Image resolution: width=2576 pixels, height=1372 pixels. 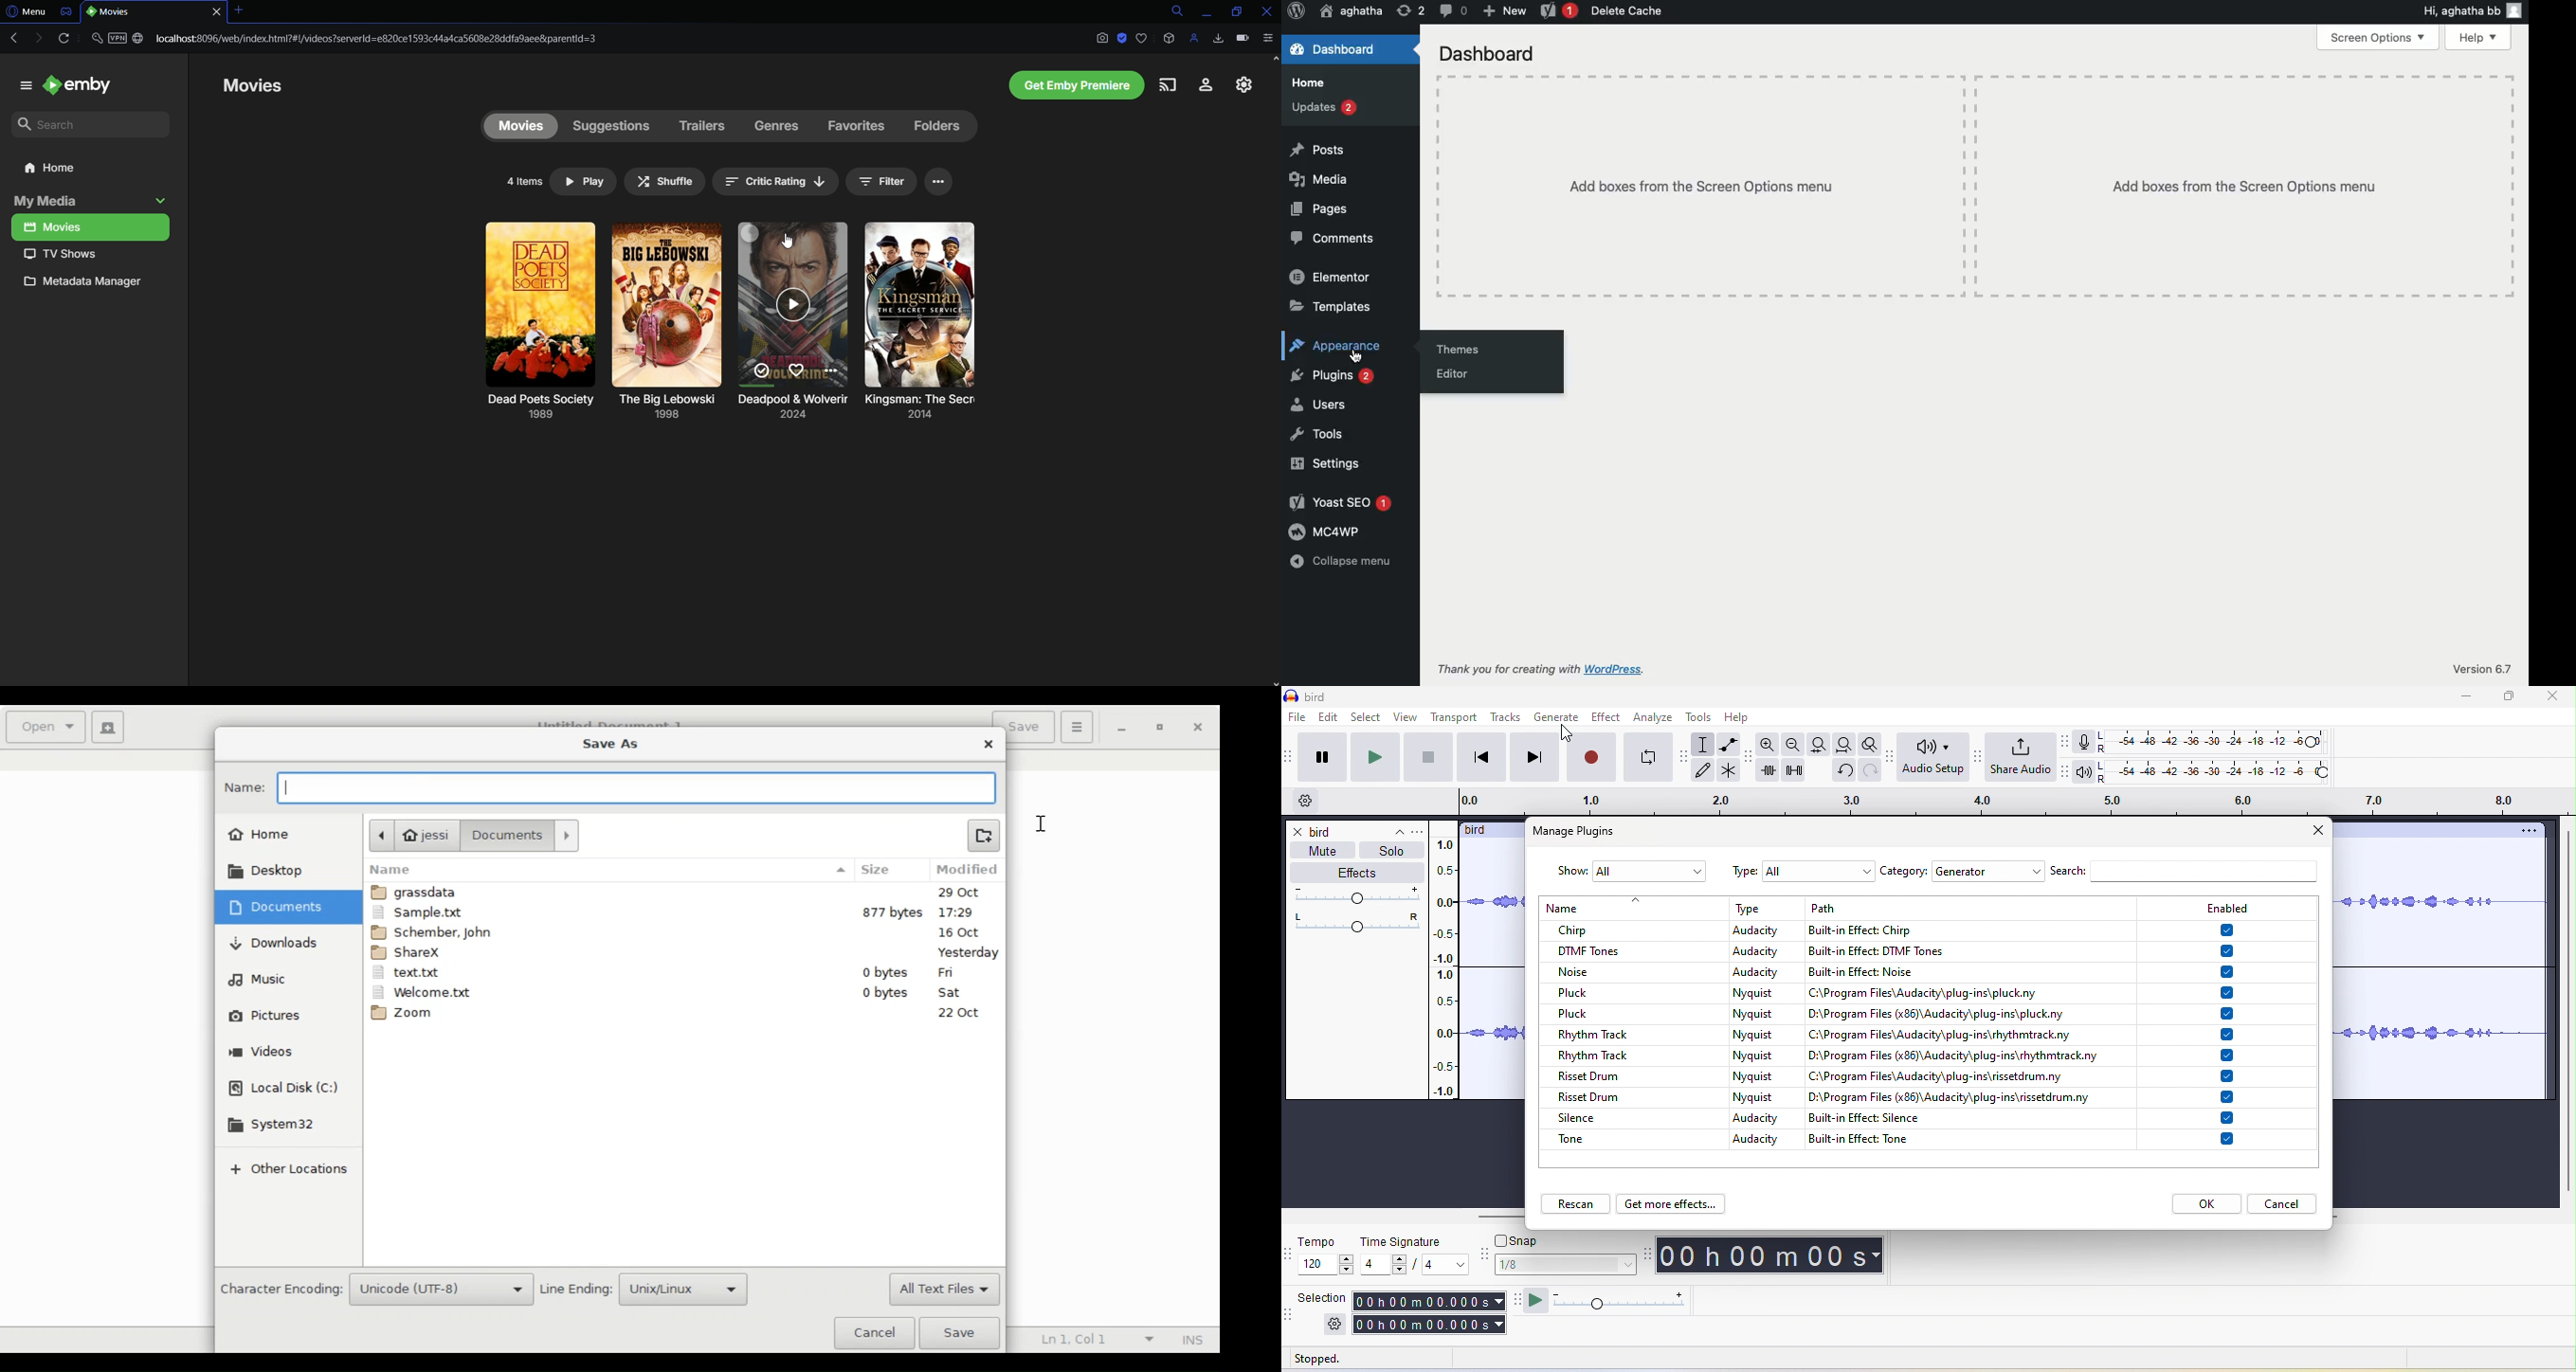 I want to click on Local Disk (C), so click(x=285, y=1089).